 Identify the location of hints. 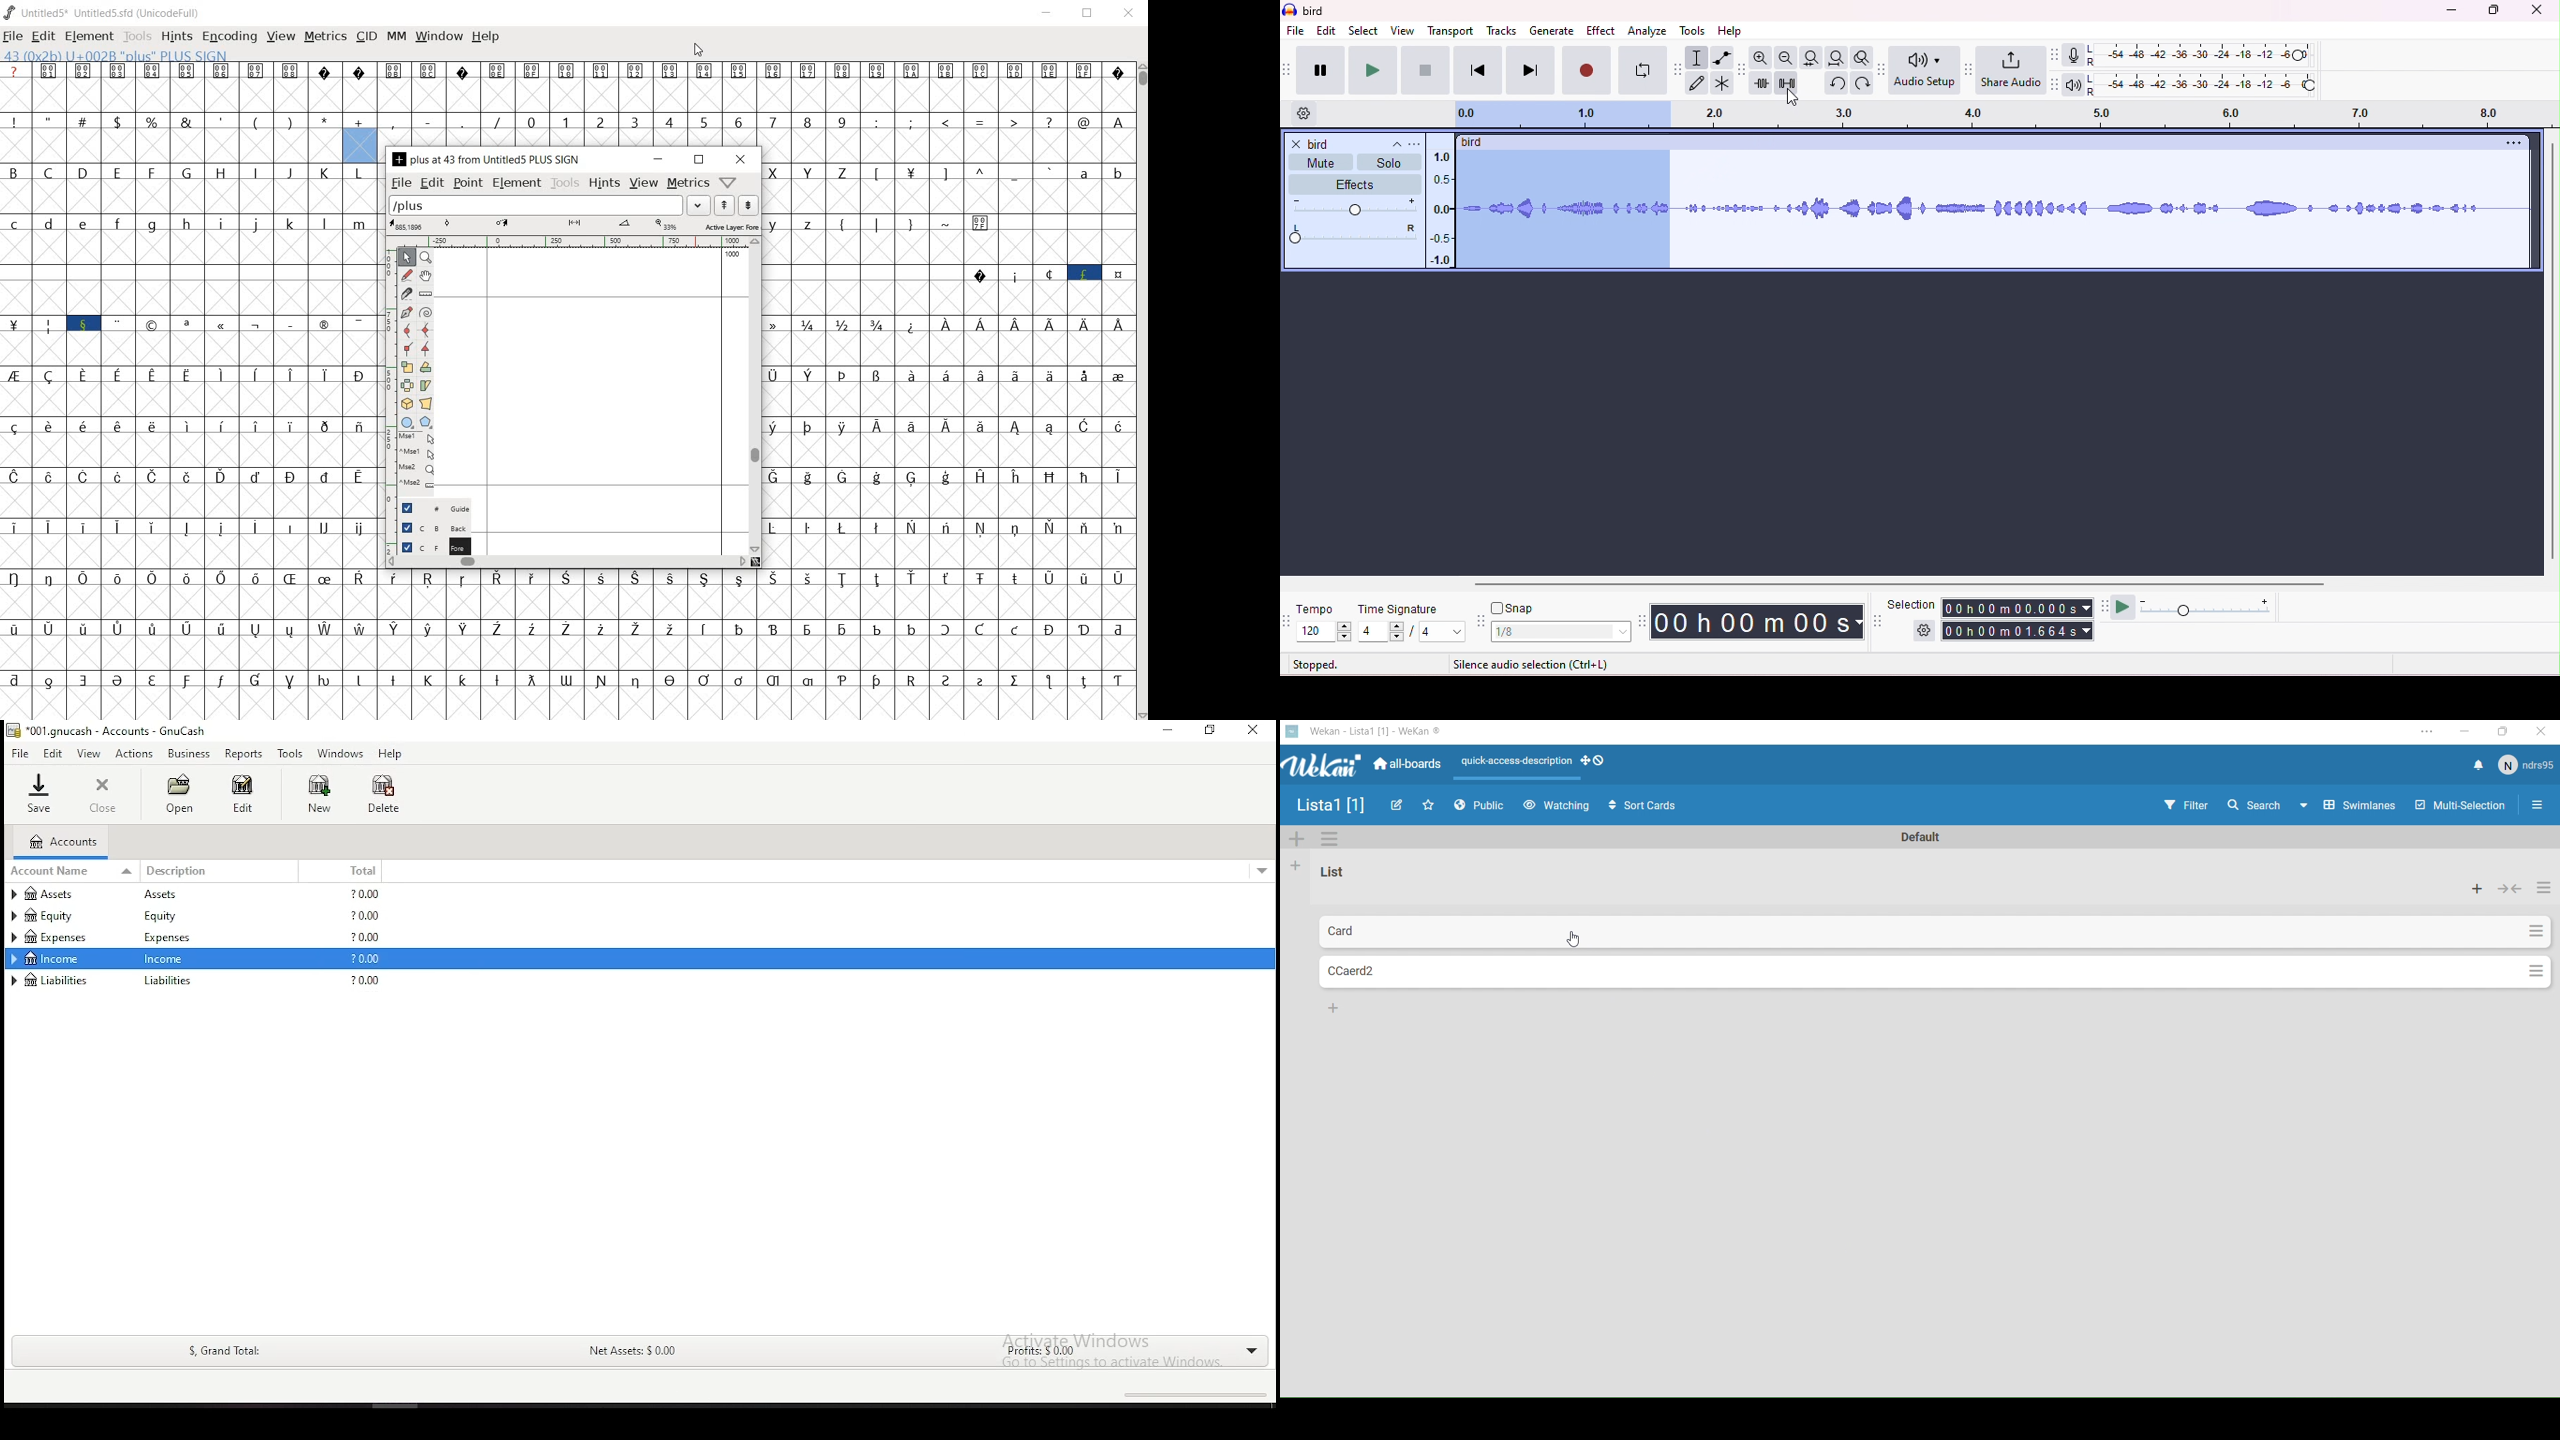
(604, 185).